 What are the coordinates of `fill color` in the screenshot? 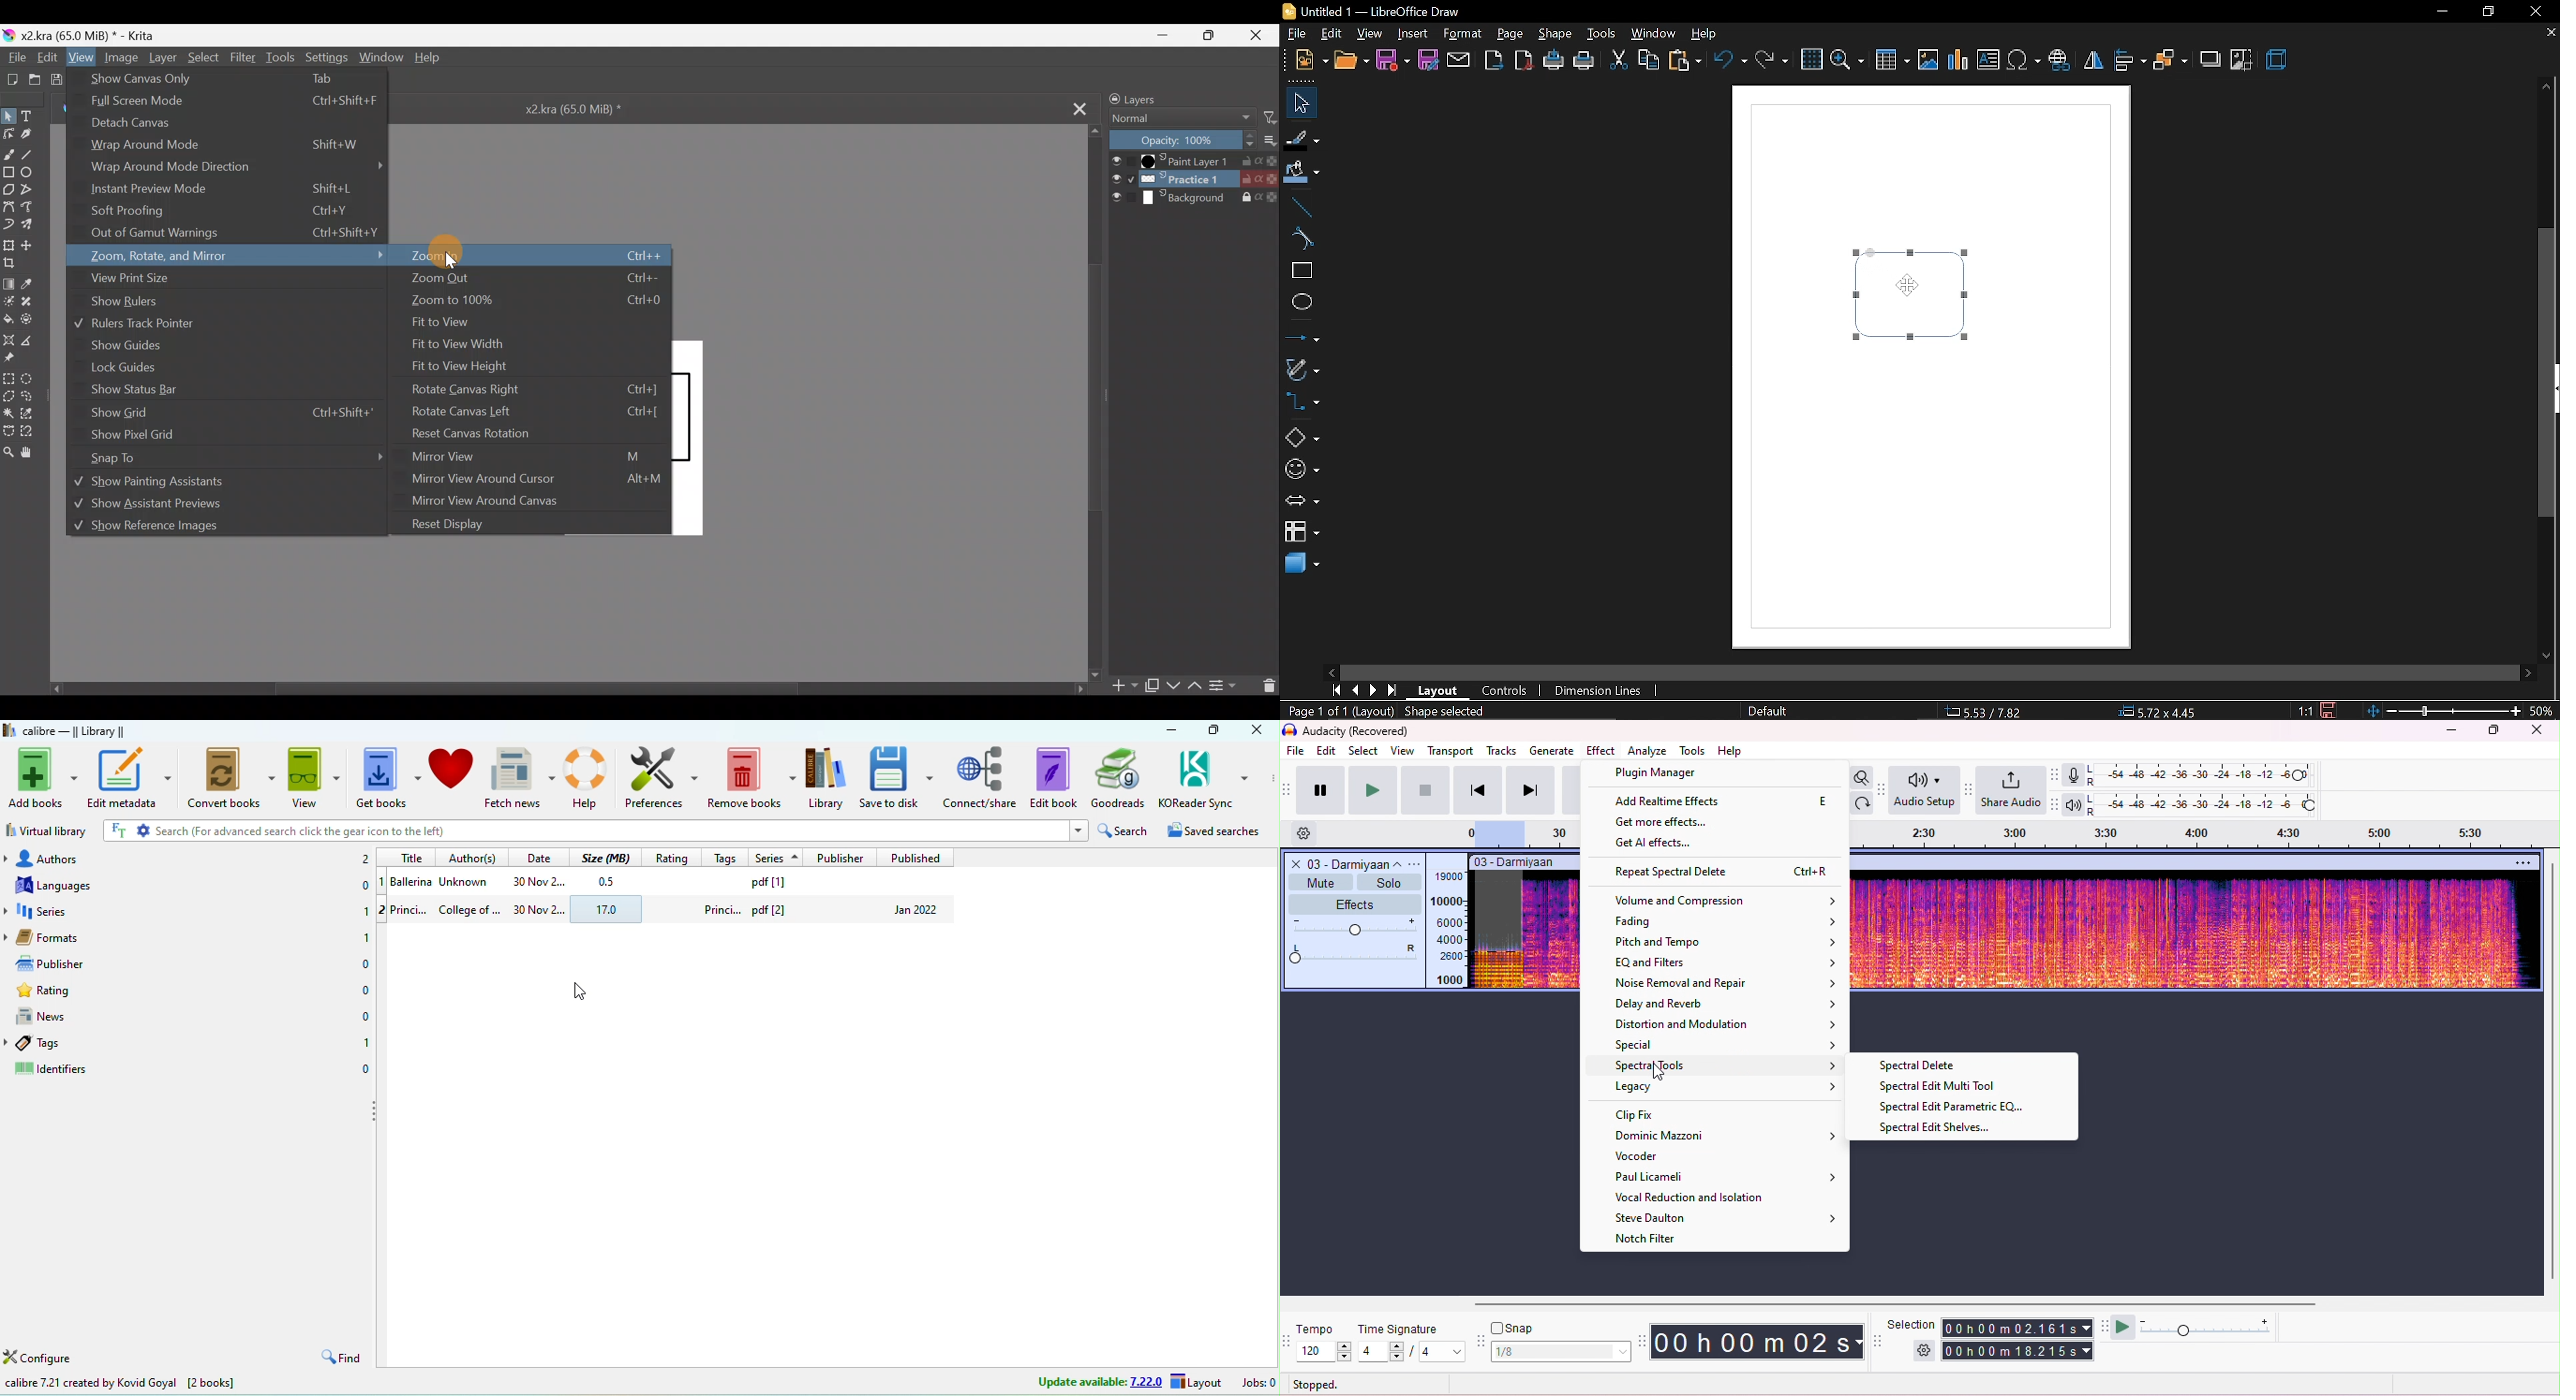 It's located at (1301, 174).